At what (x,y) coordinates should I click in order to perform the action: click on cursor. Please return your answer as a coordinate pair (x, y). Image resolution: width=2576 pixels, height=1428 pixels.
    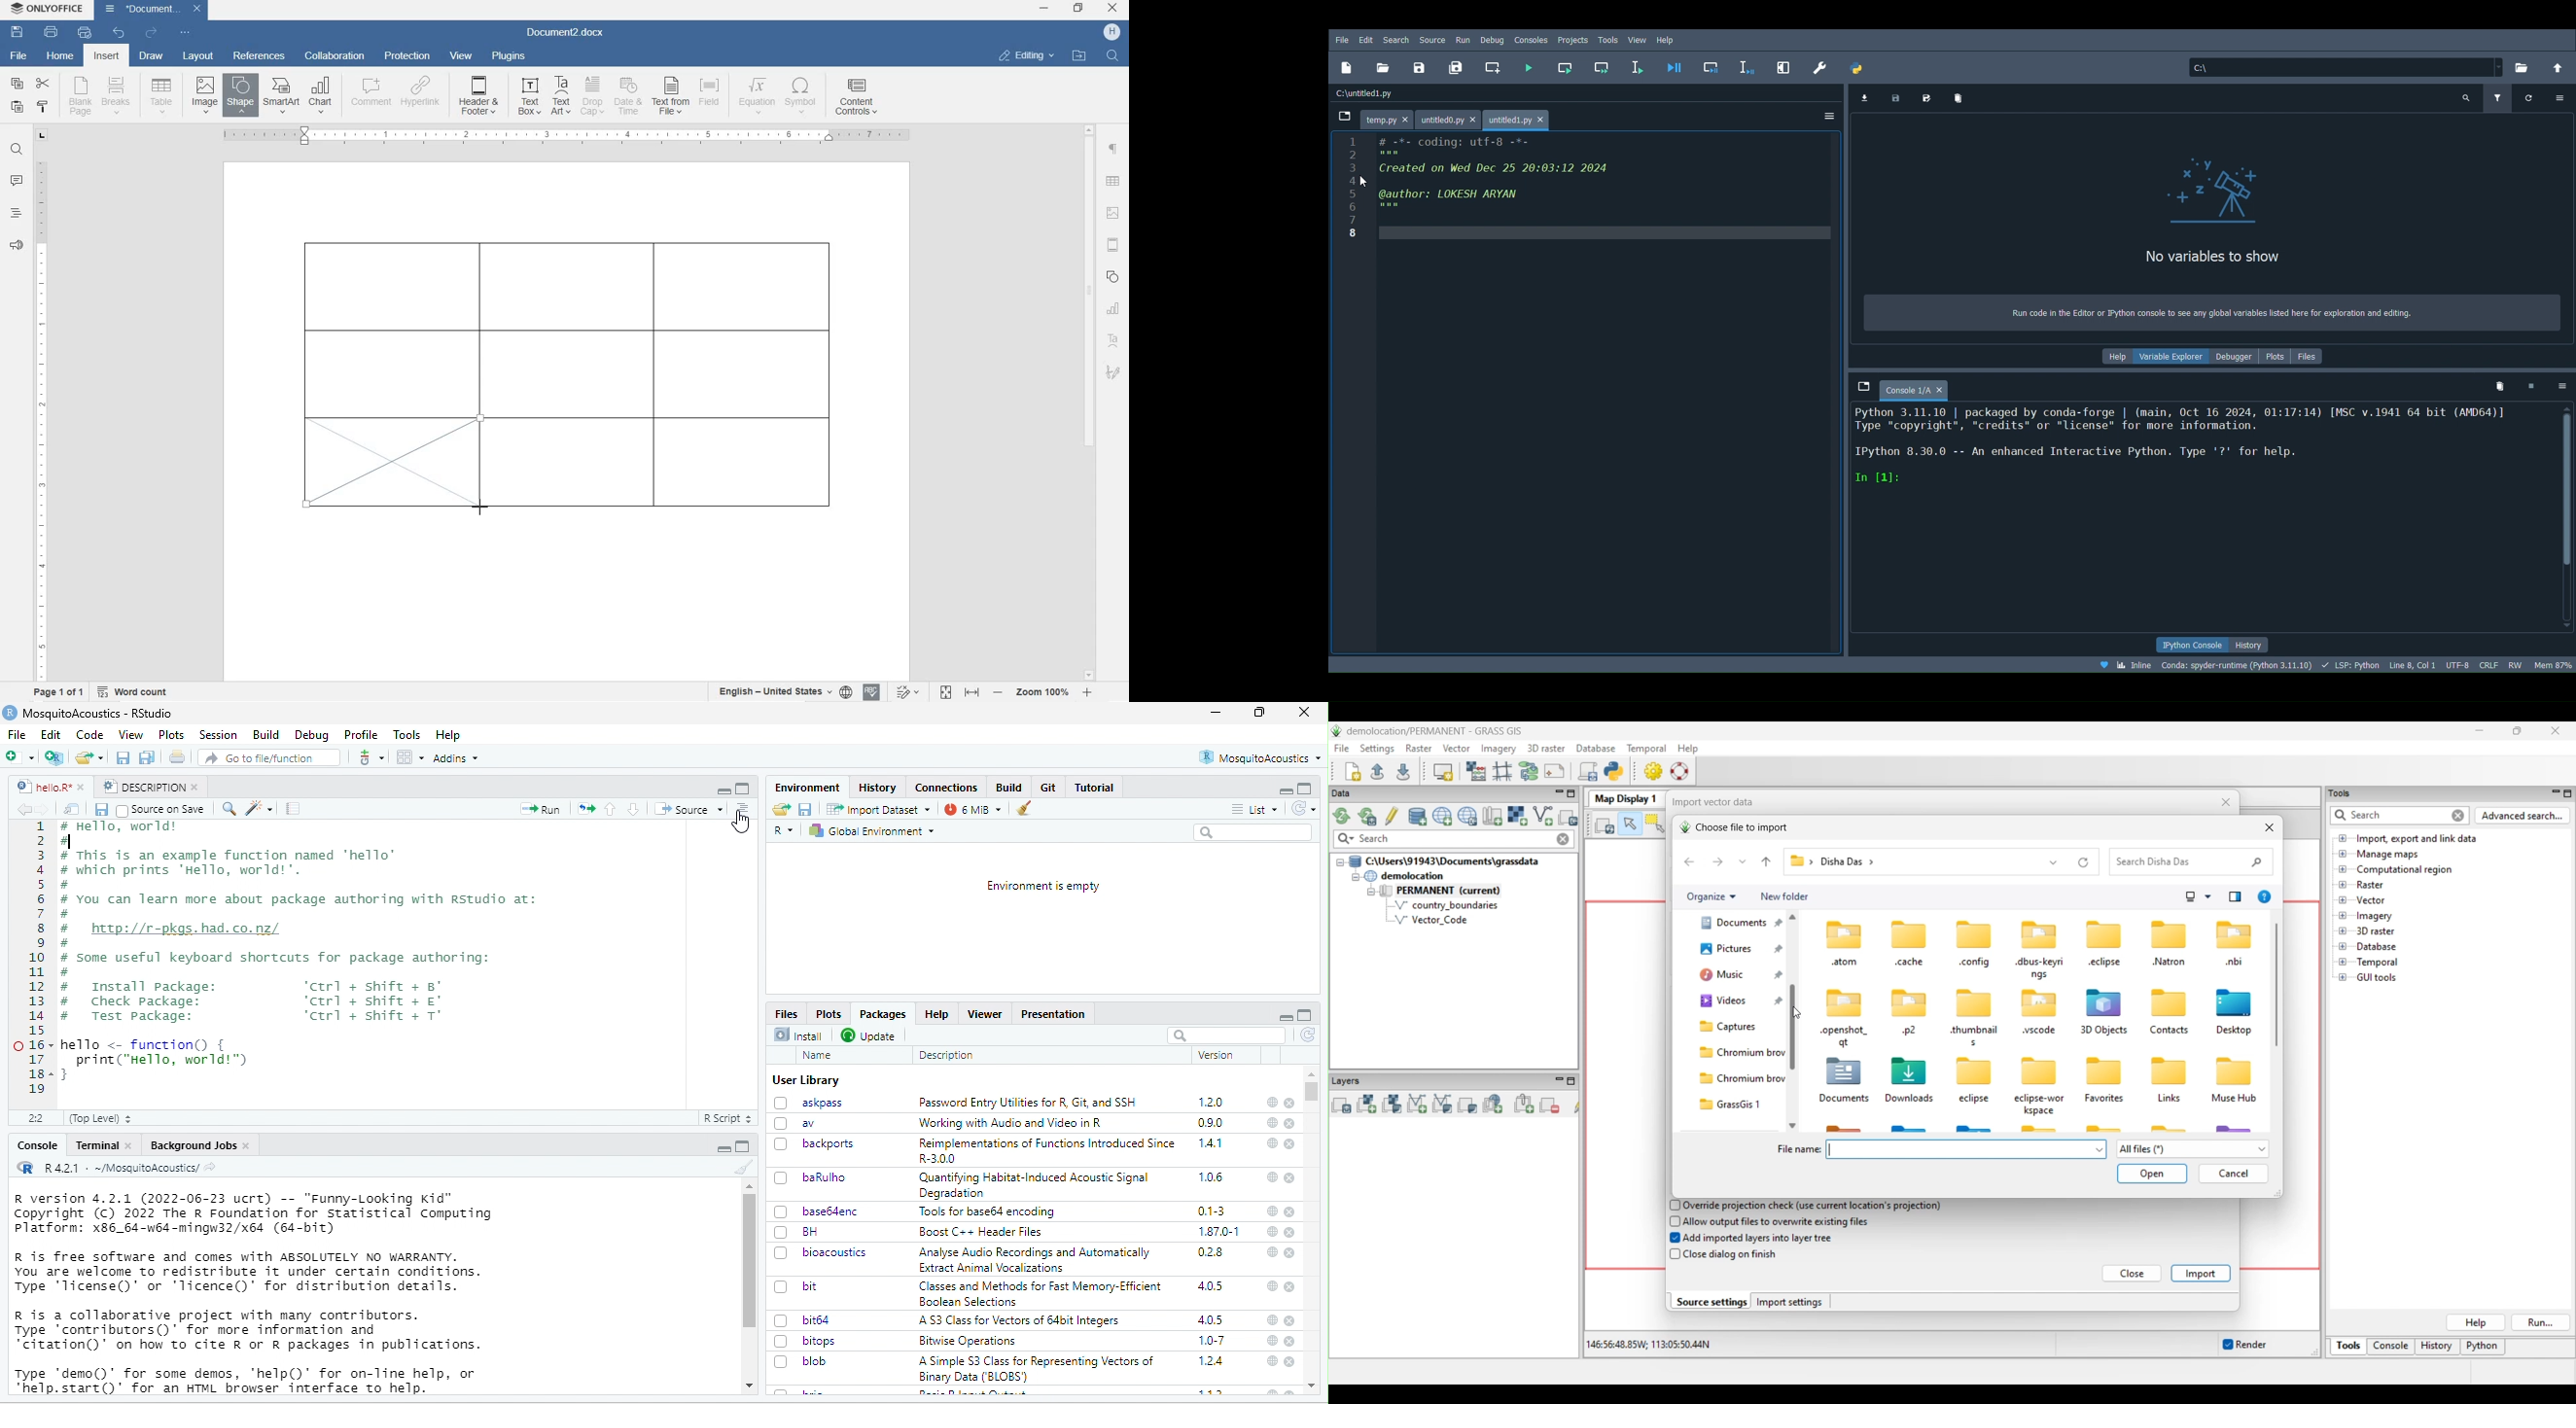
    Looking at the image, I should click on (741, 823).